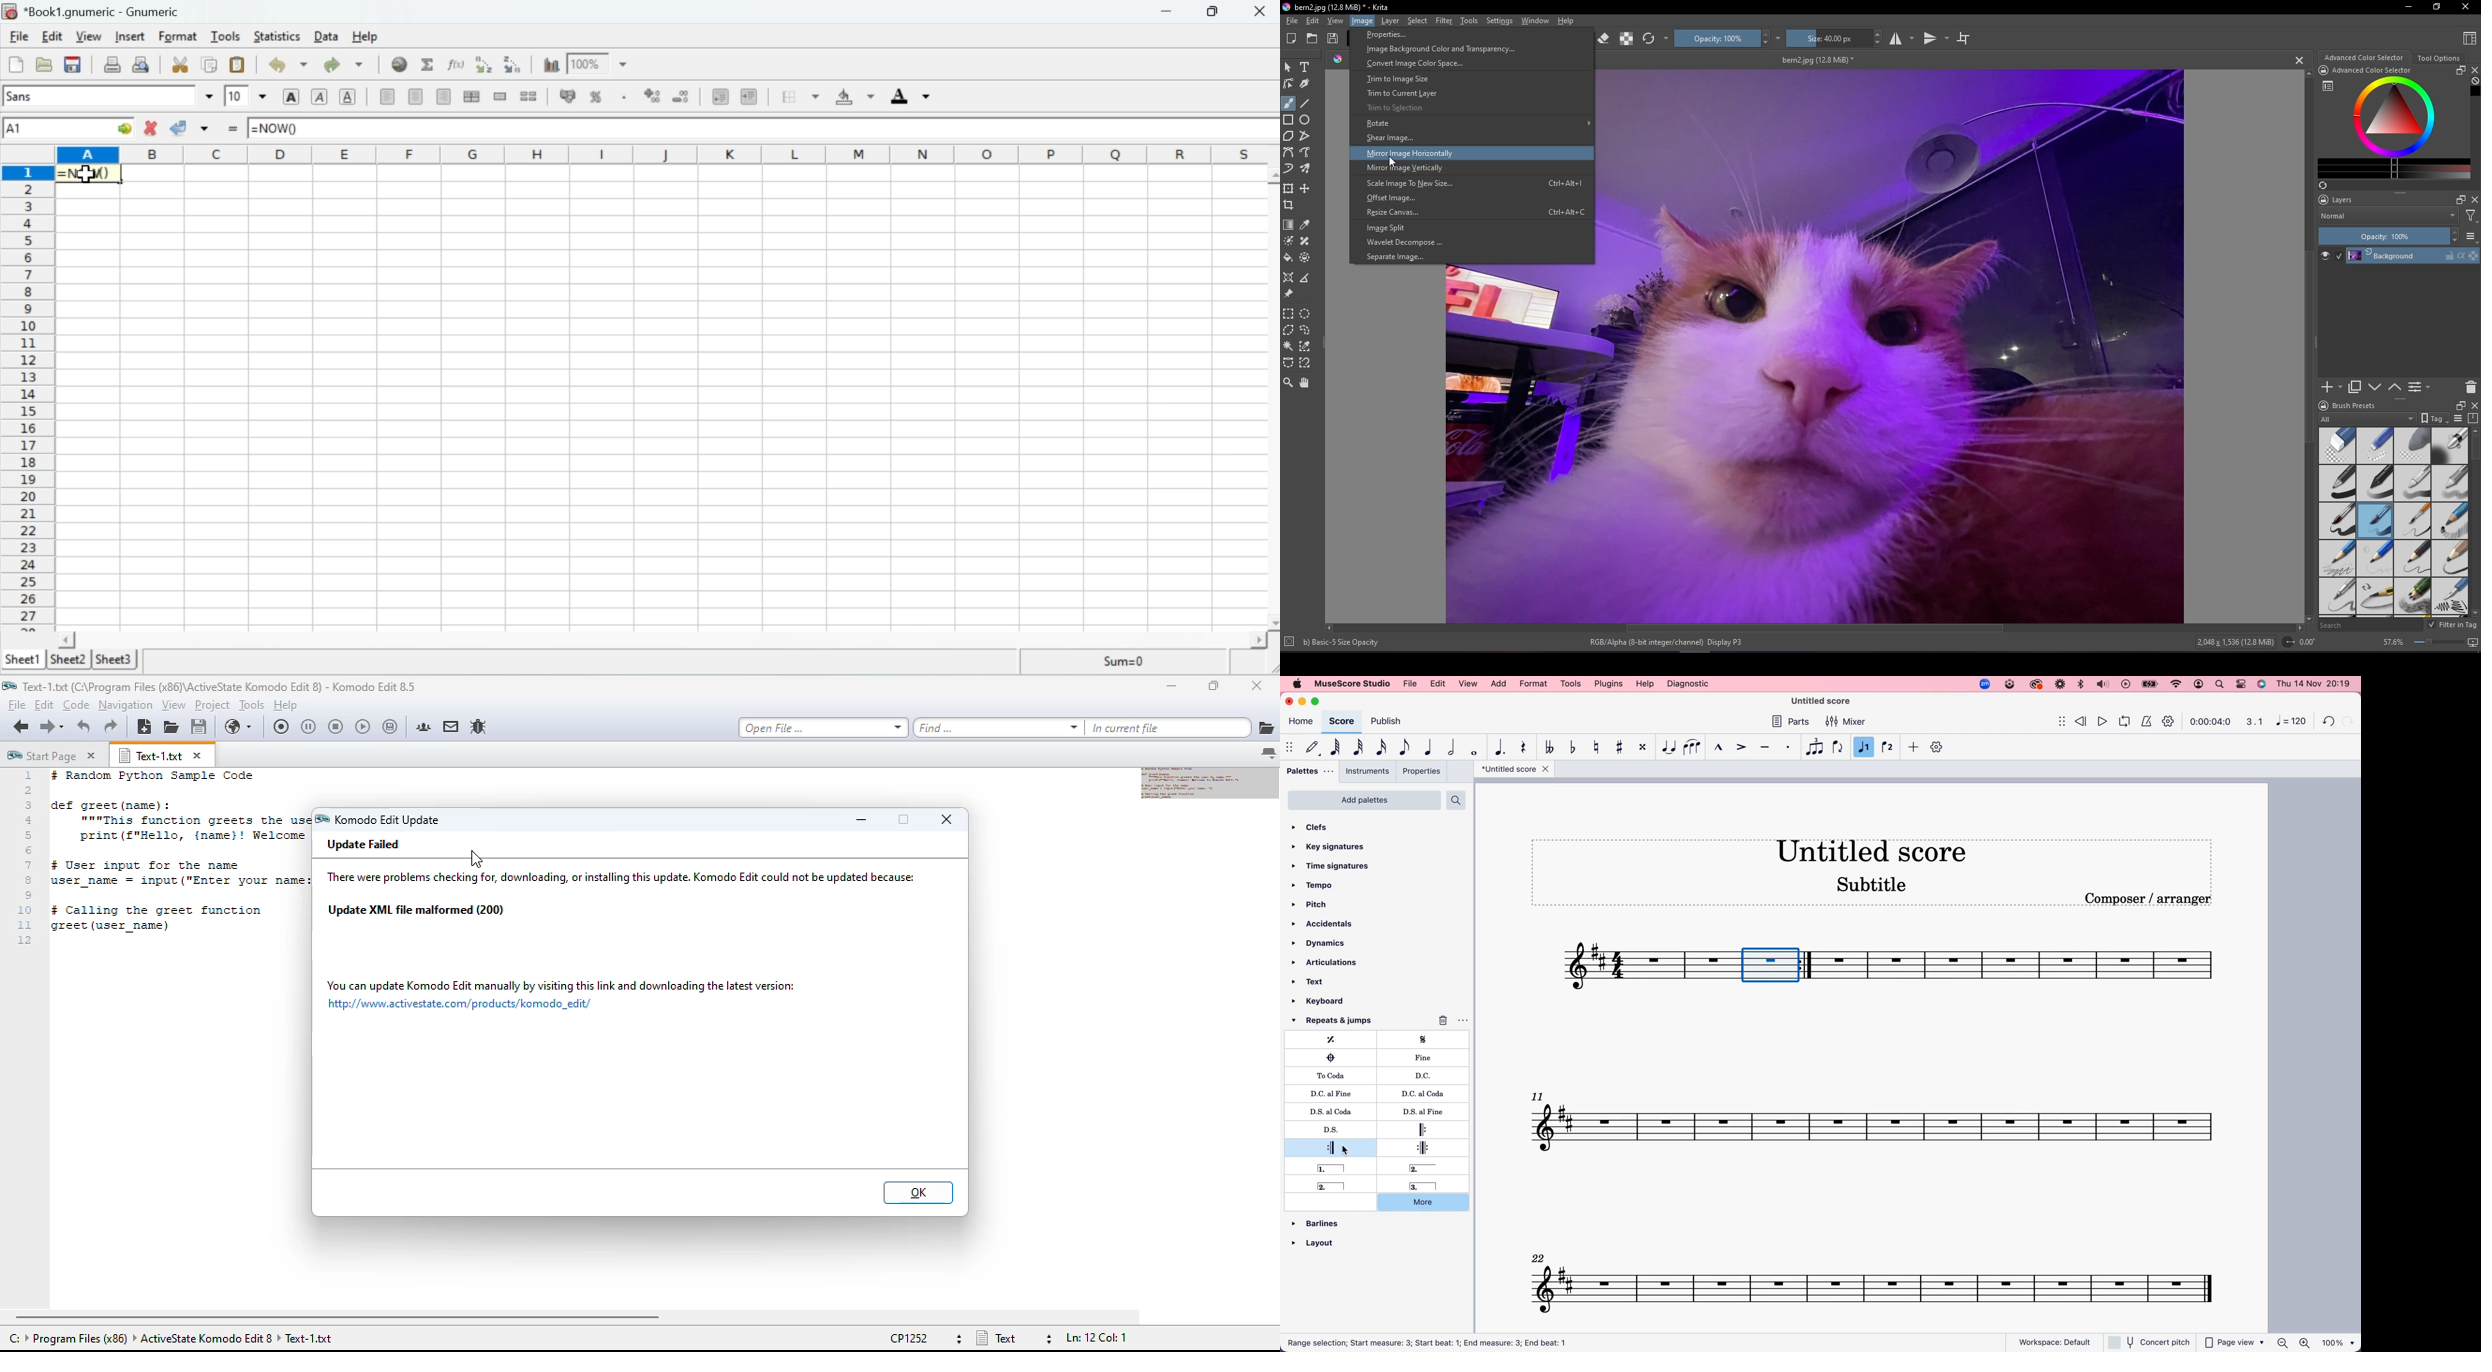 The height and width of the screenshot is (1372, 2492). Describe the element at coordinates (2260, 684) in the screenshot. I see `siri` at that location.